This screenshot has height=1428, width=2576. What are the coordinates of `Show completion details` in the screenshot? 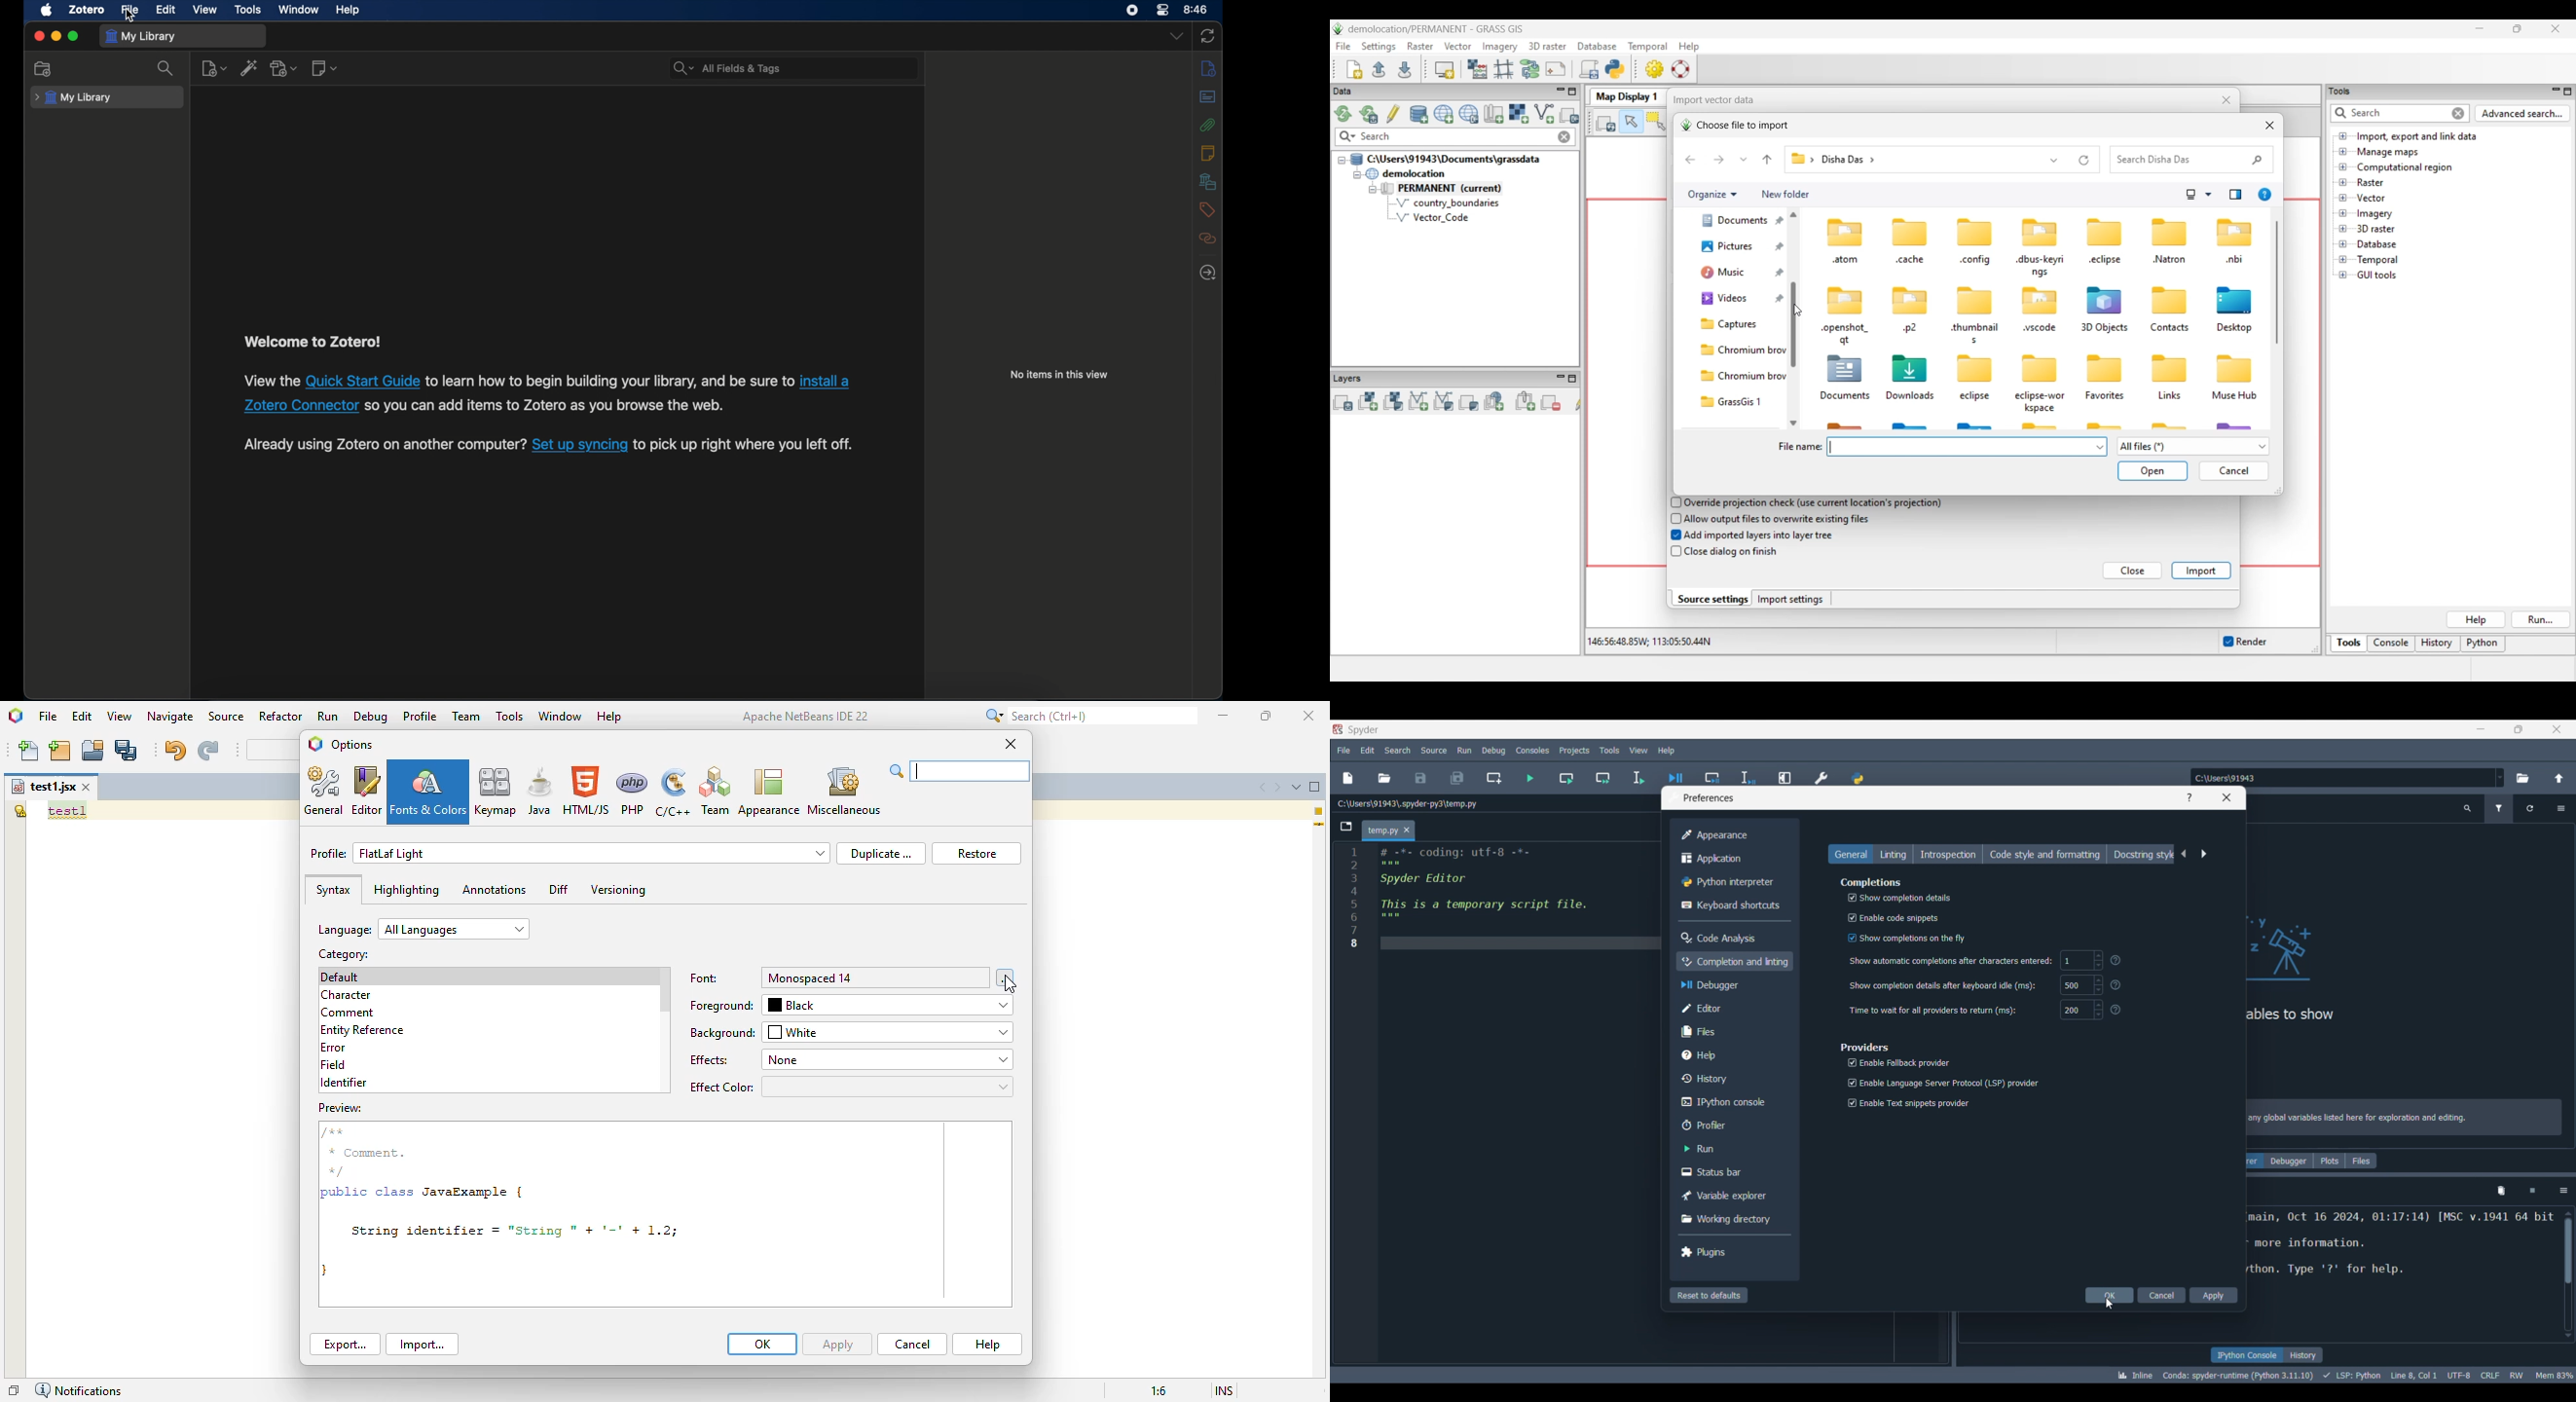 It's located at (1893, 899).